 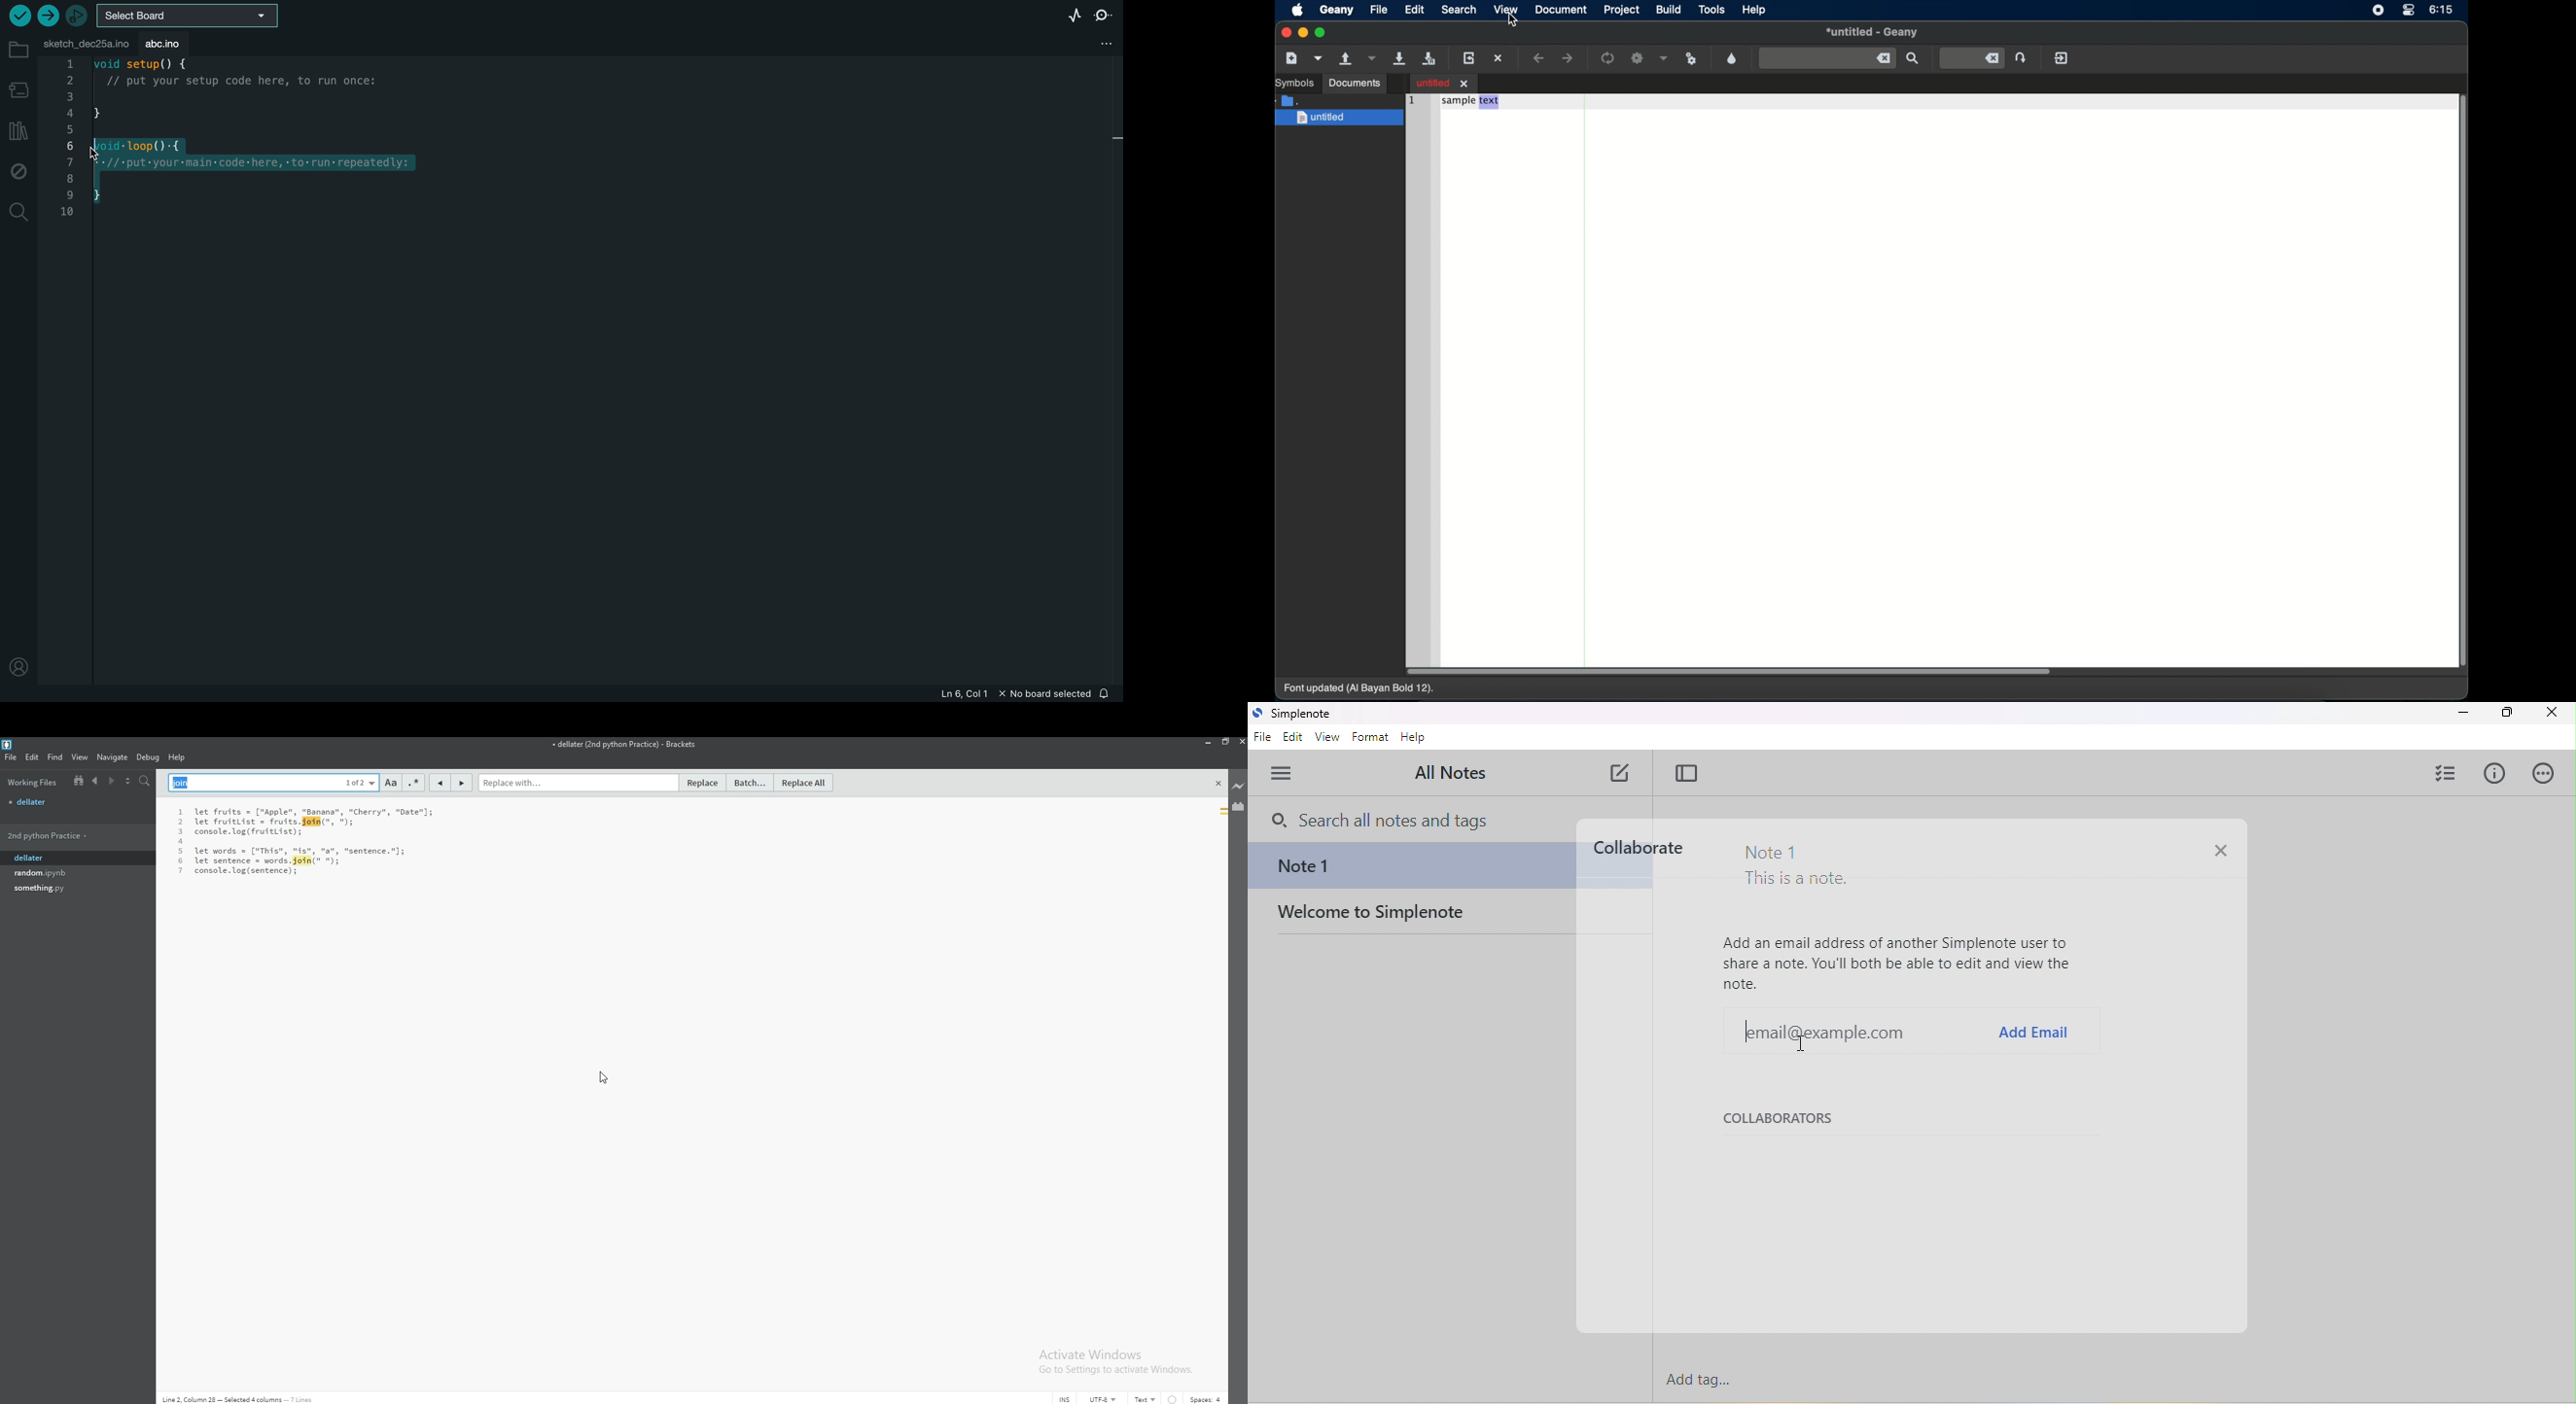 I want to click on welcome to simplenote, so click(x=1415, y=919).